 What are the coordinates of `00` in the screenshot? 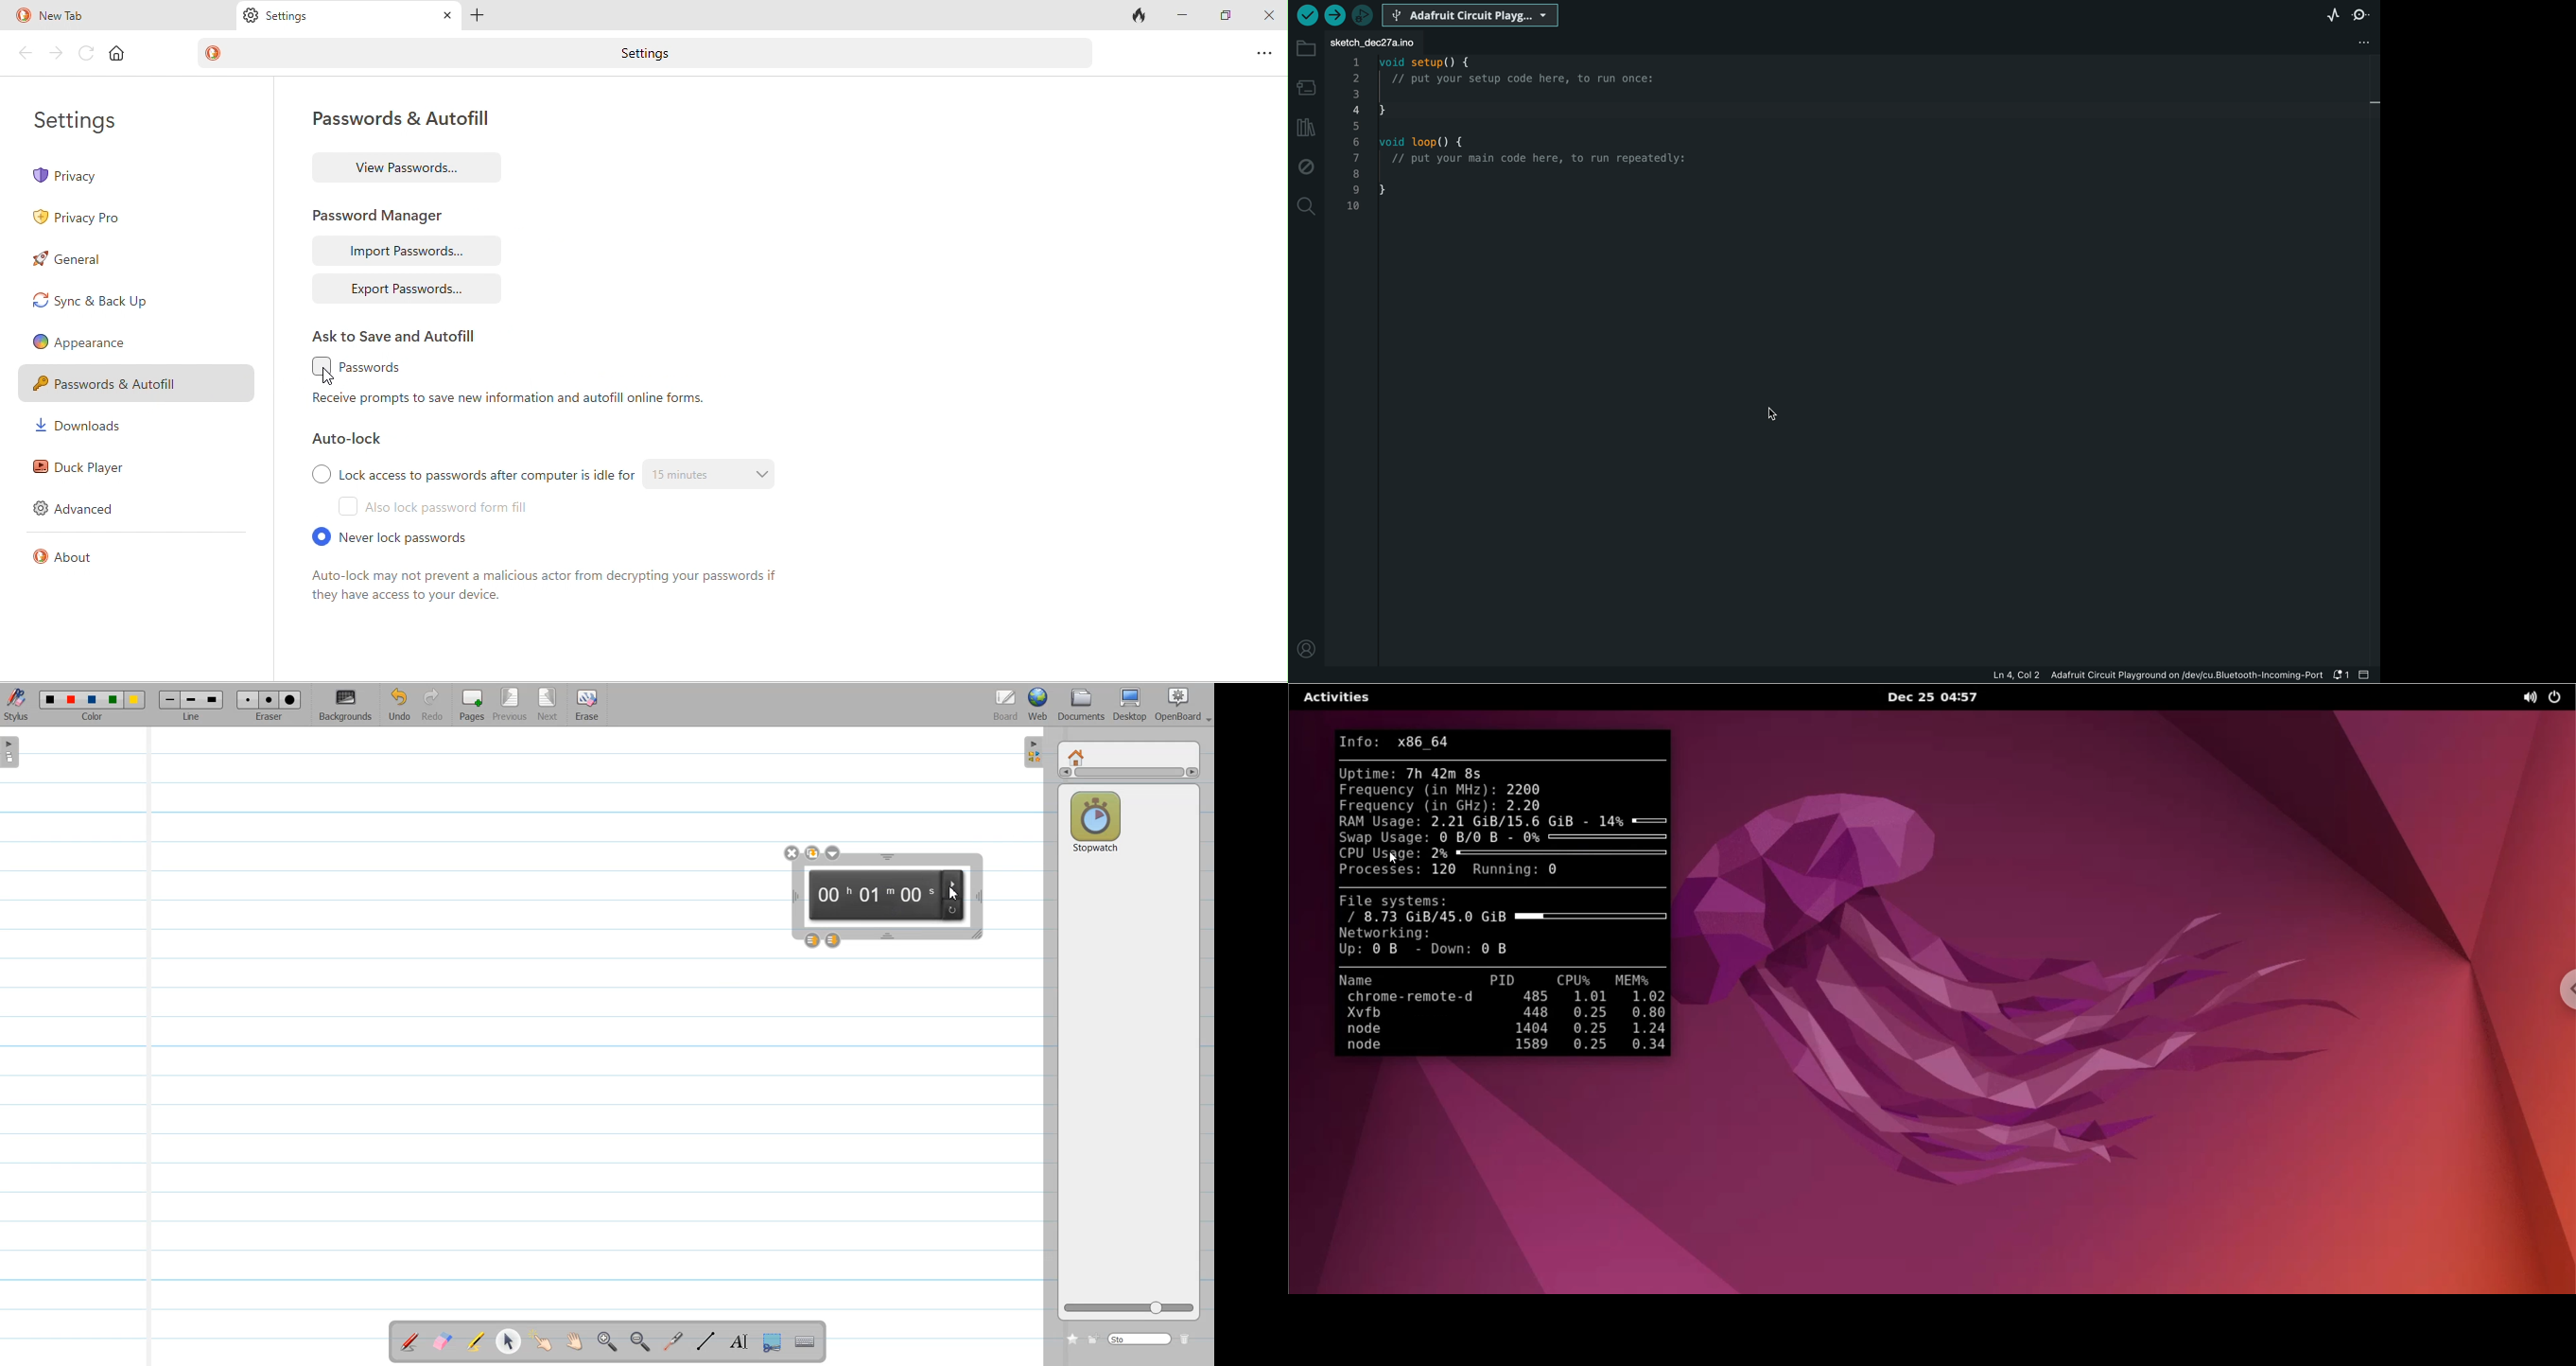 It's located at (918, 898).